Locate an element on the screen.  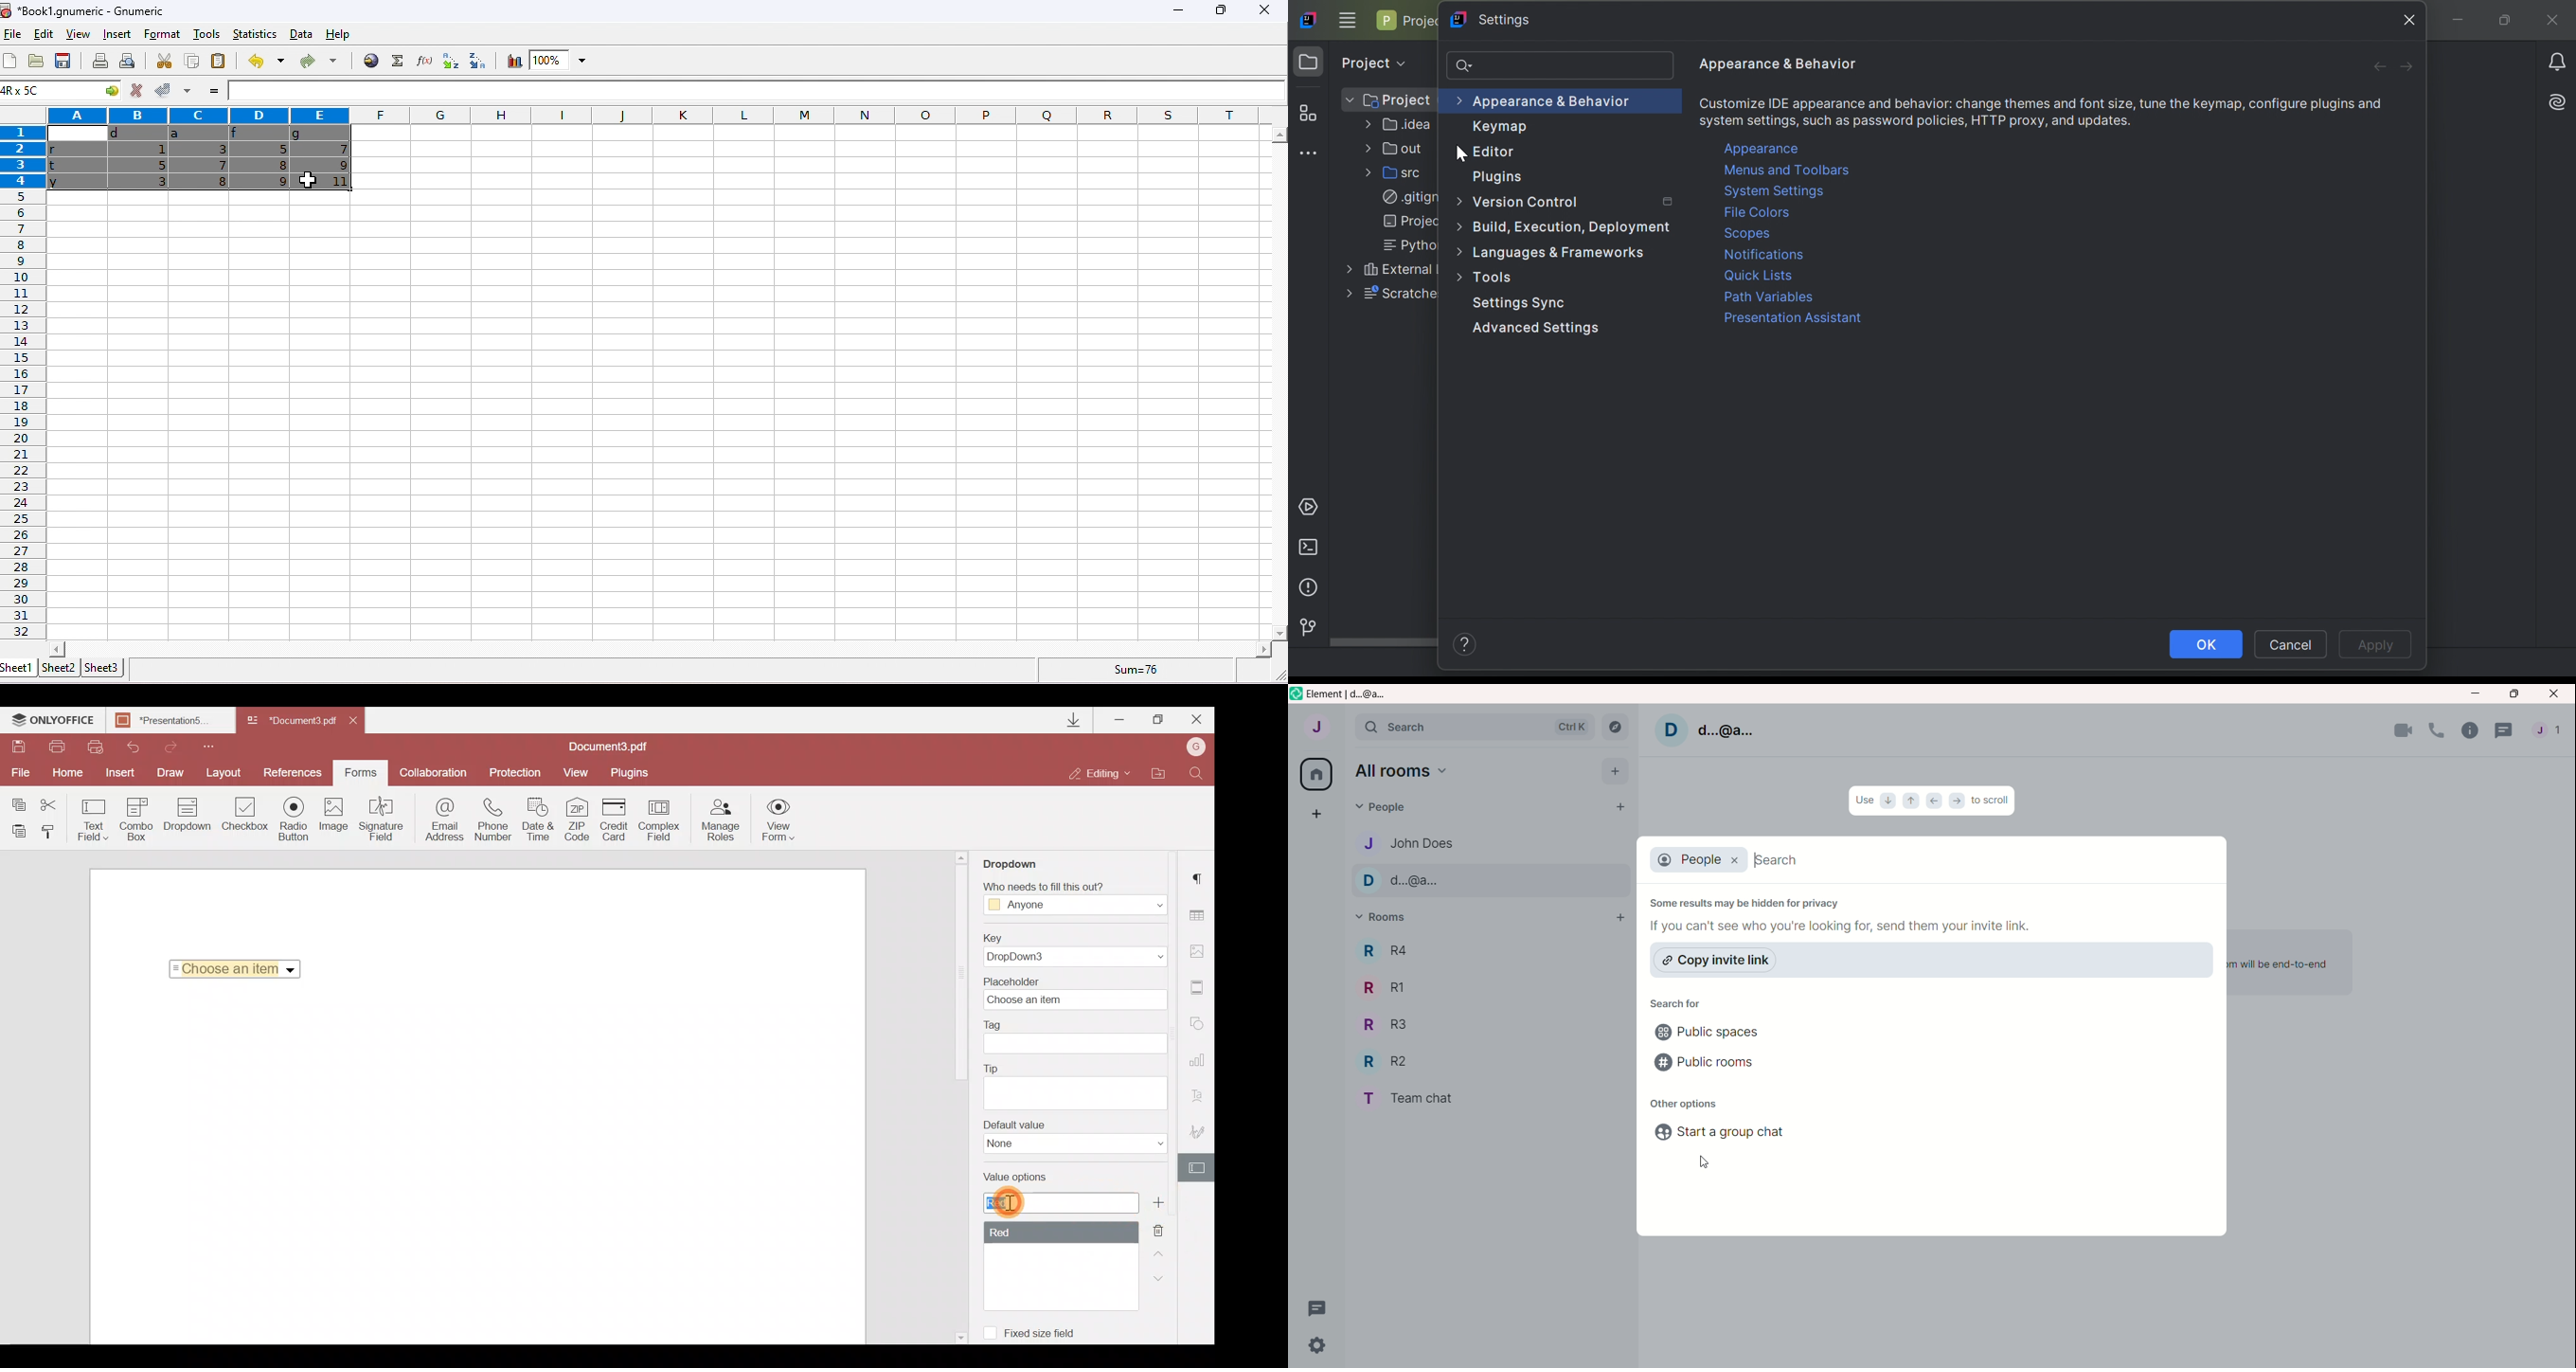
thread is located at coordinates (1318, 1308).